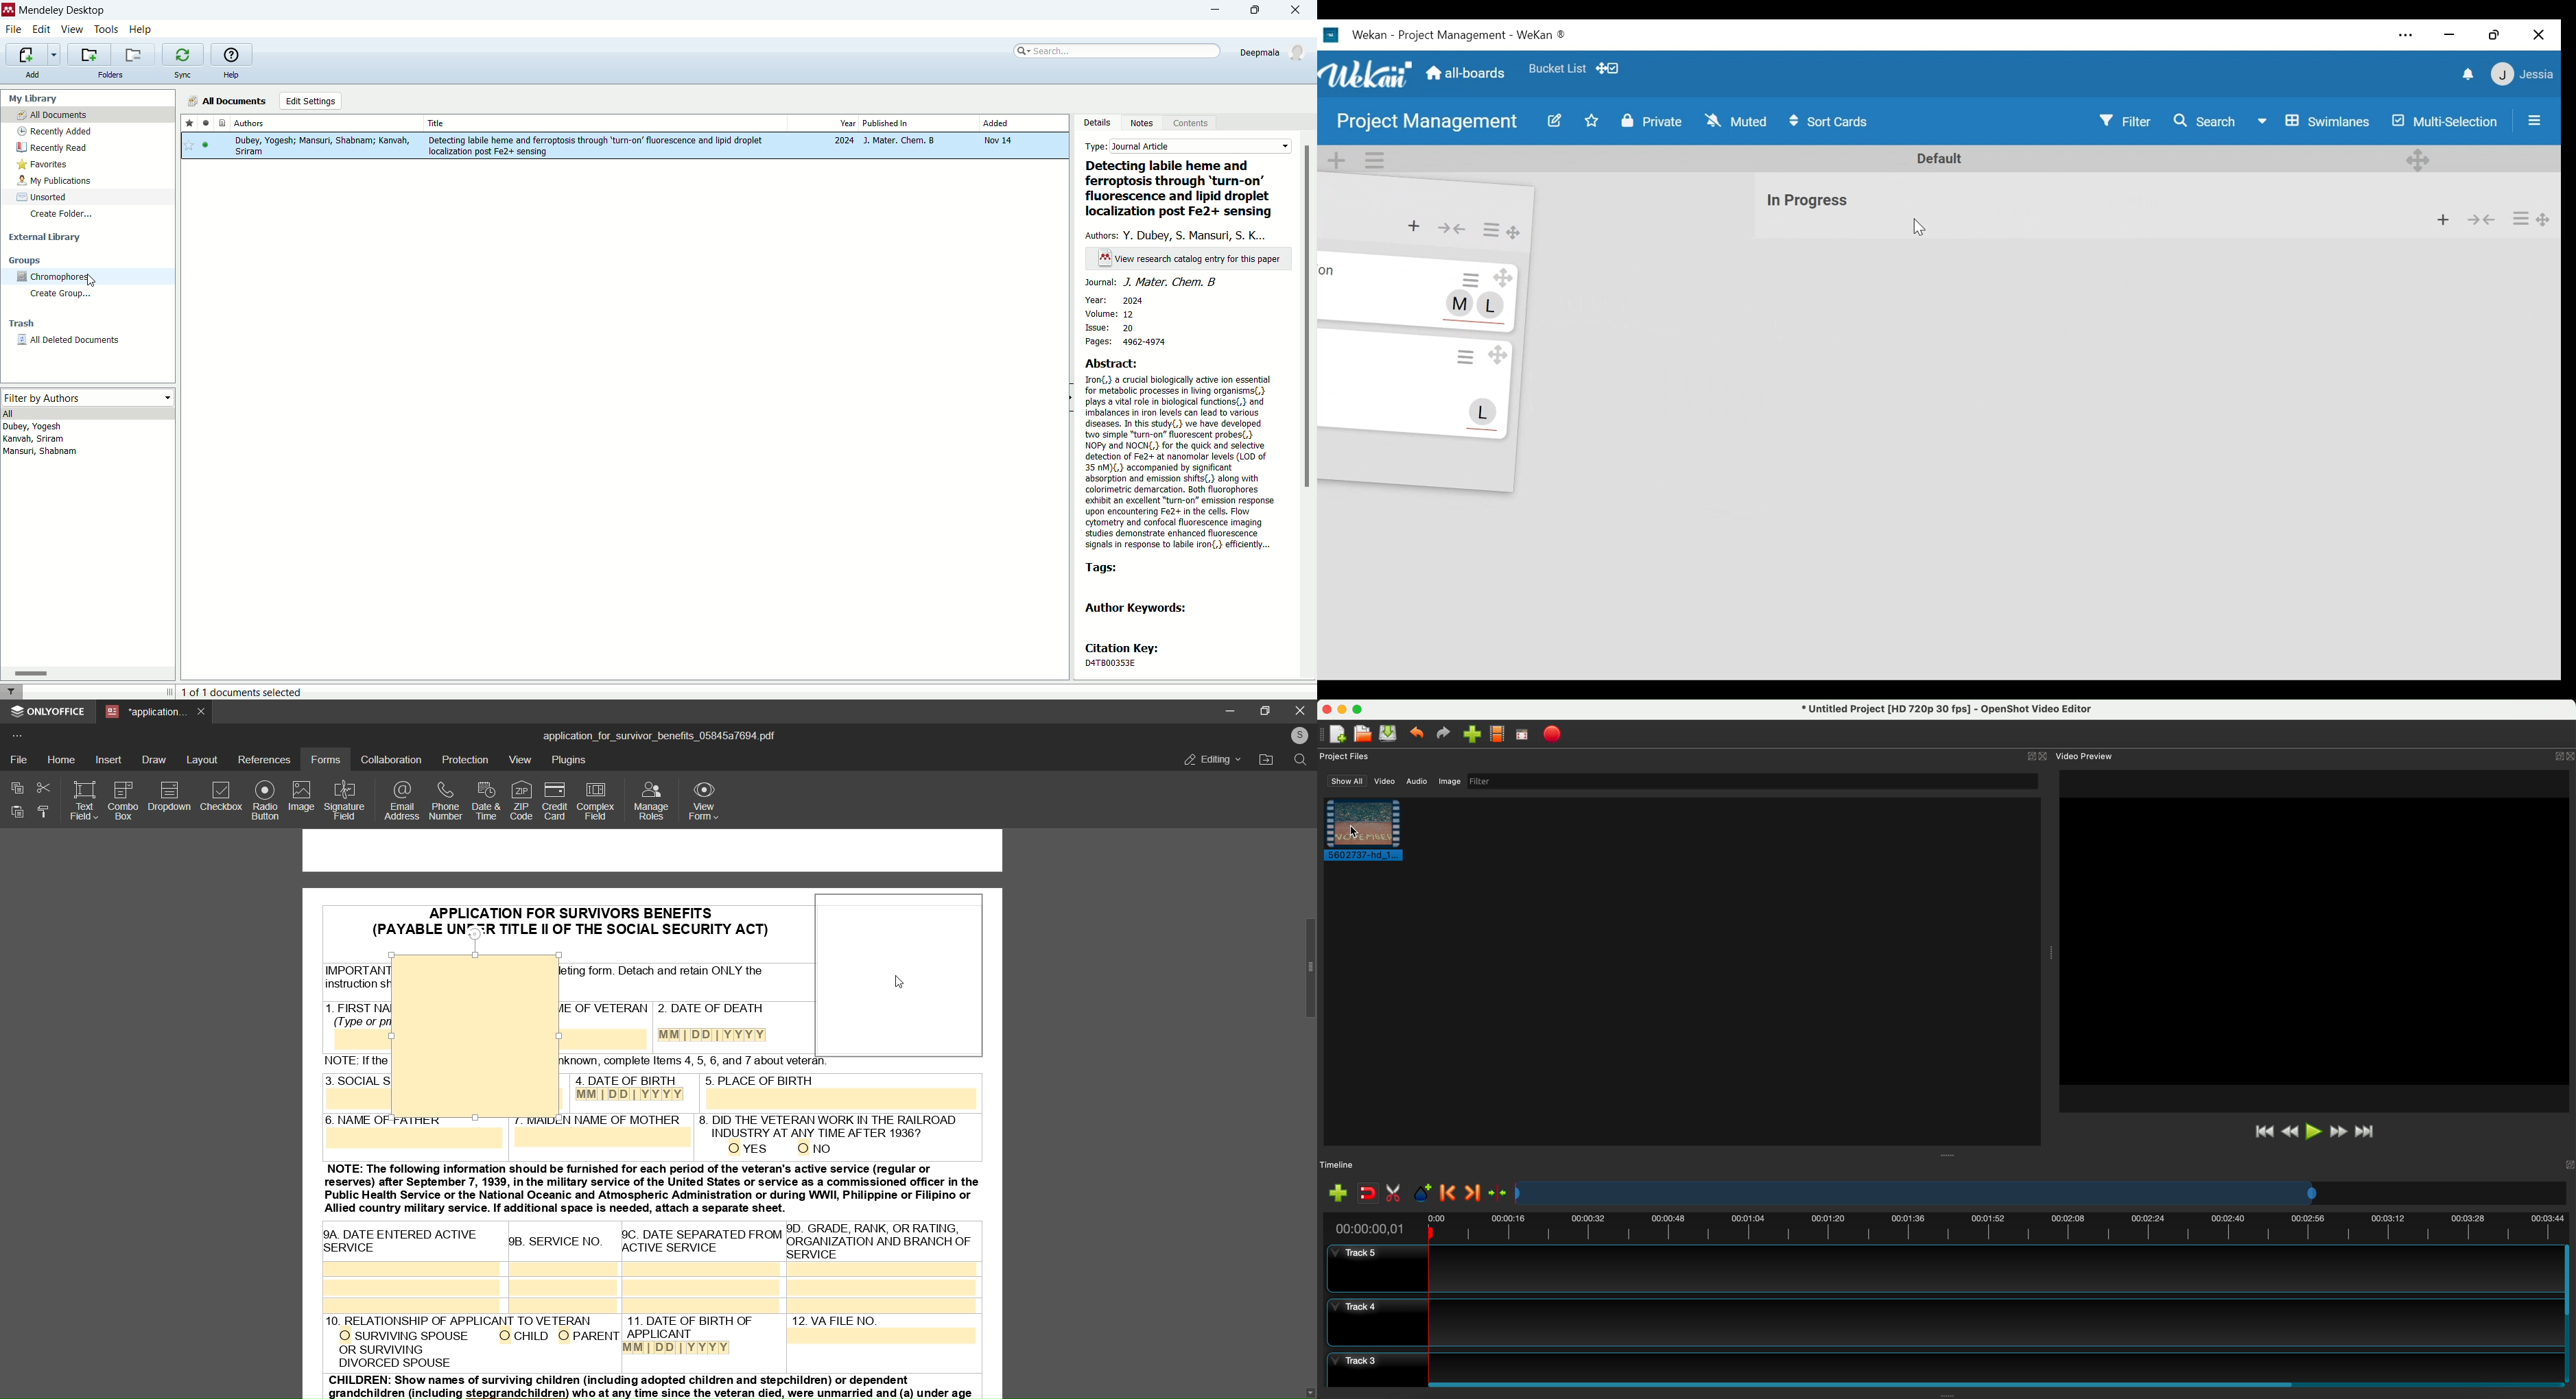 The height and width of the screenshot is (1400, 2576). Describe the element at coordinates (707, 800) in the screenshot. I see `view form` at that location.